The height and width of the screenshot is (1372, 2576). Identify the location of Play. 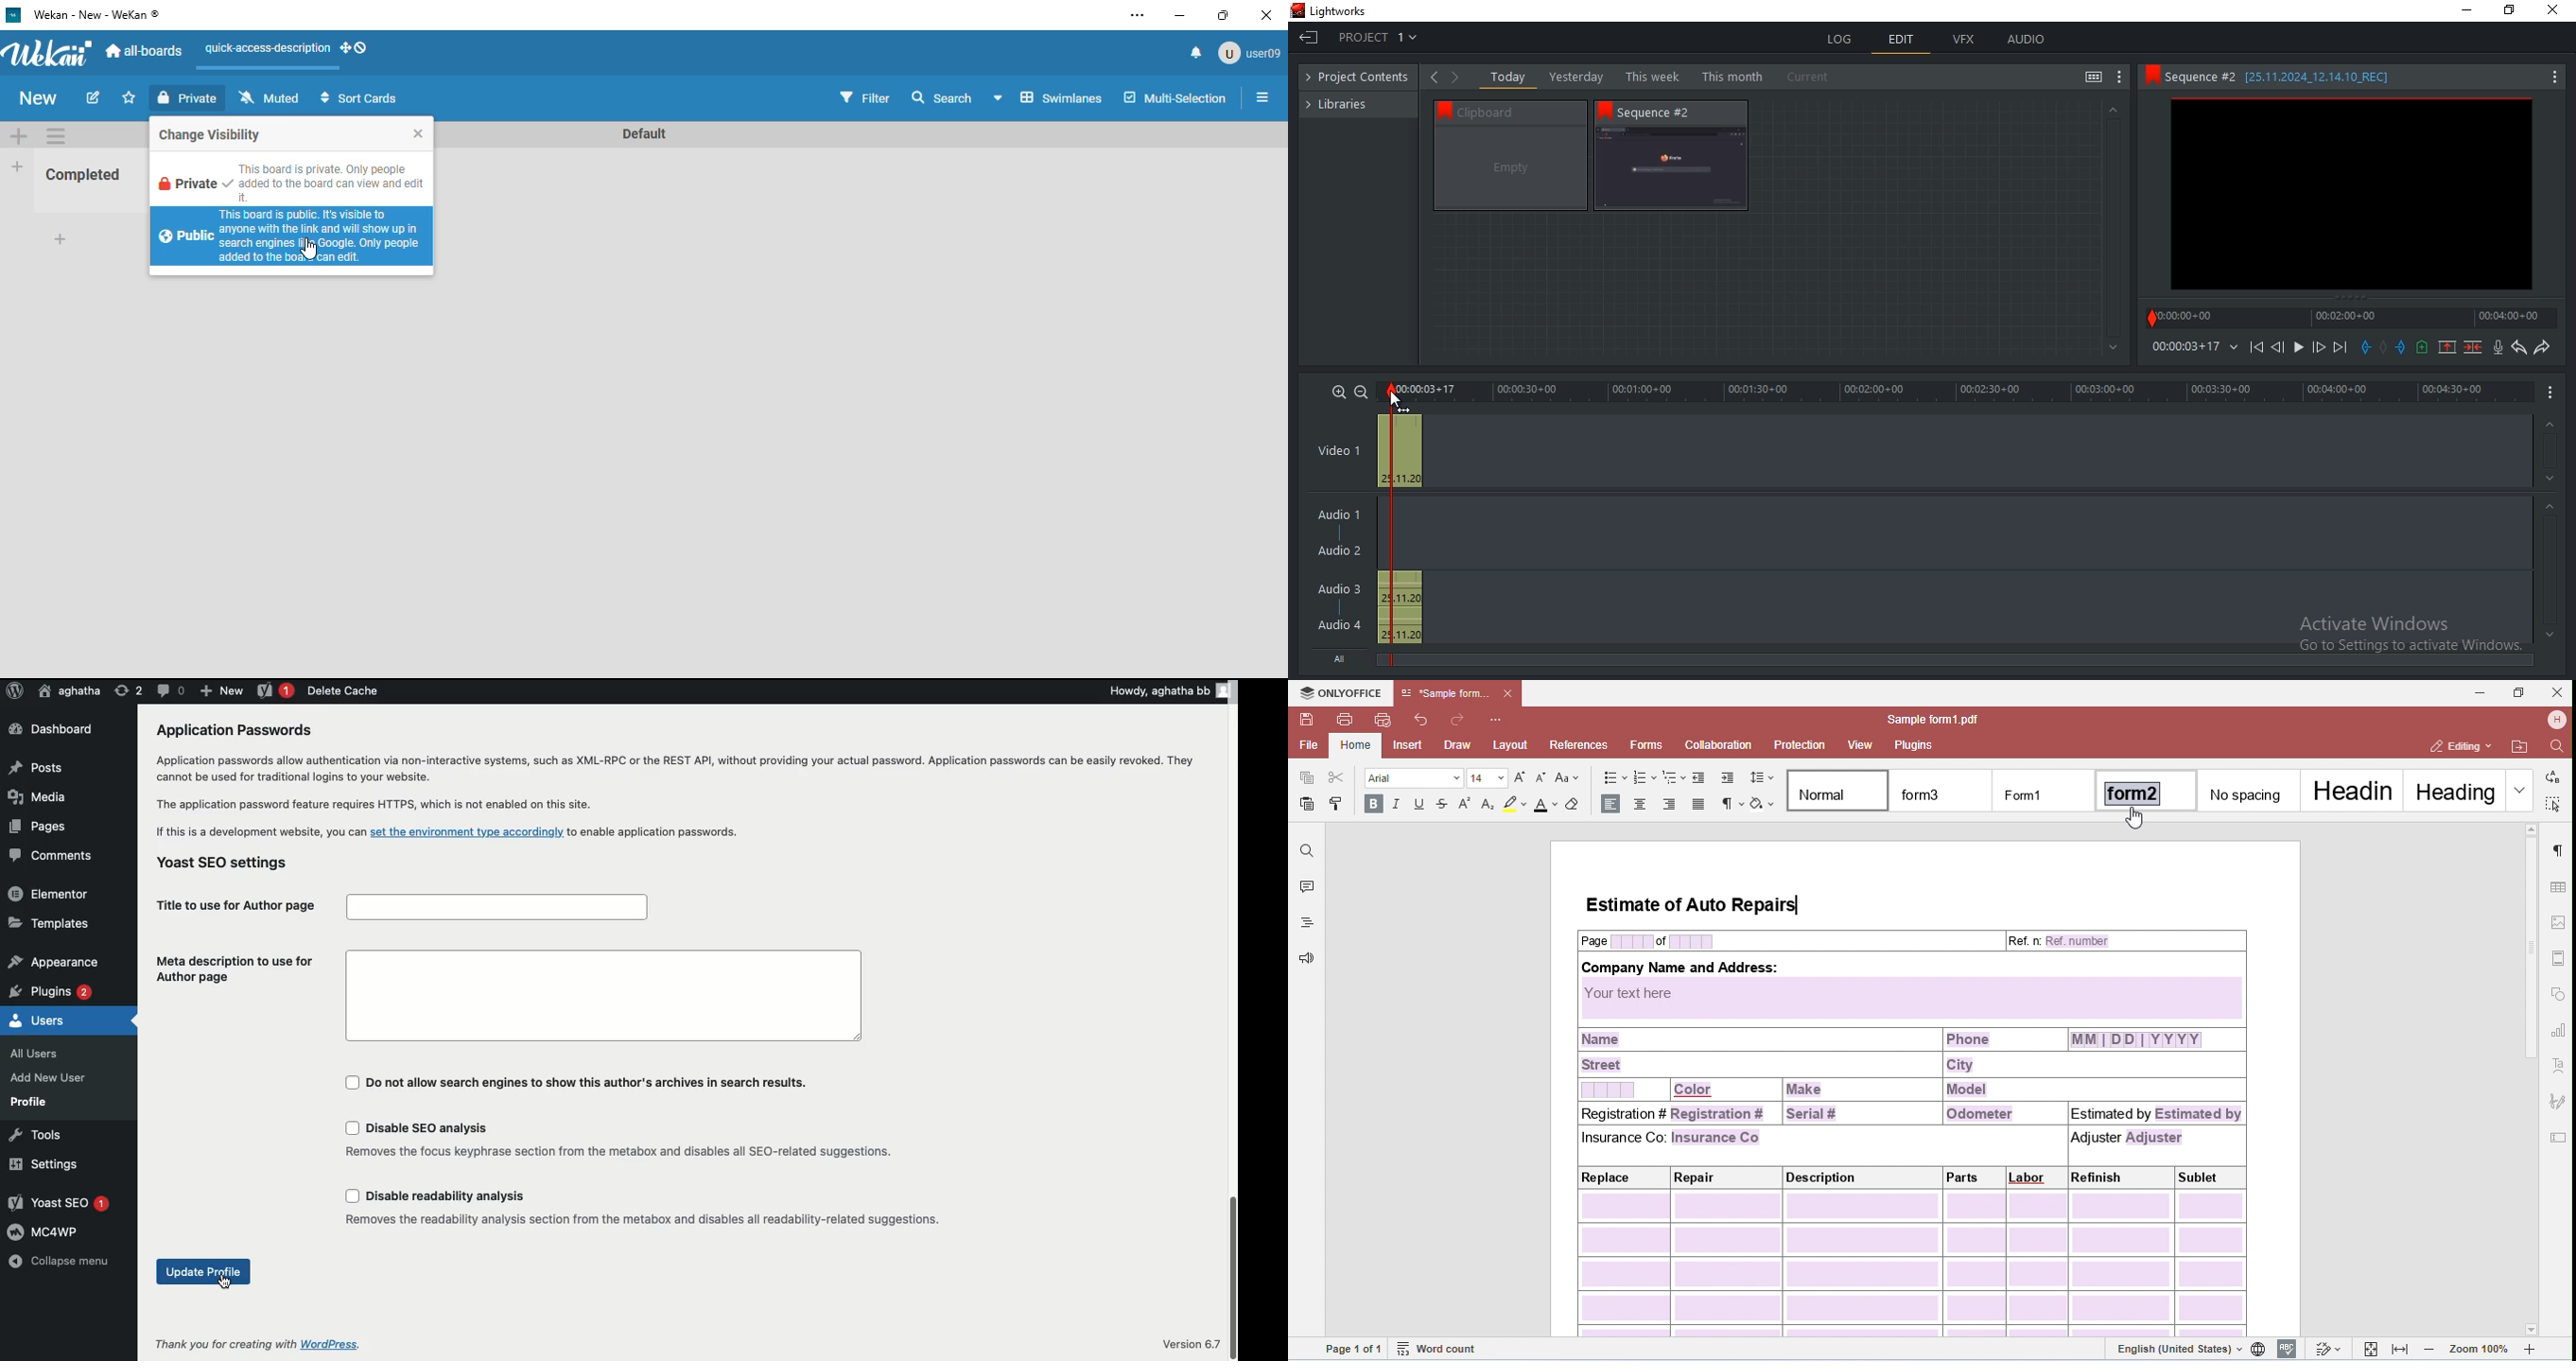
(2299, 348).